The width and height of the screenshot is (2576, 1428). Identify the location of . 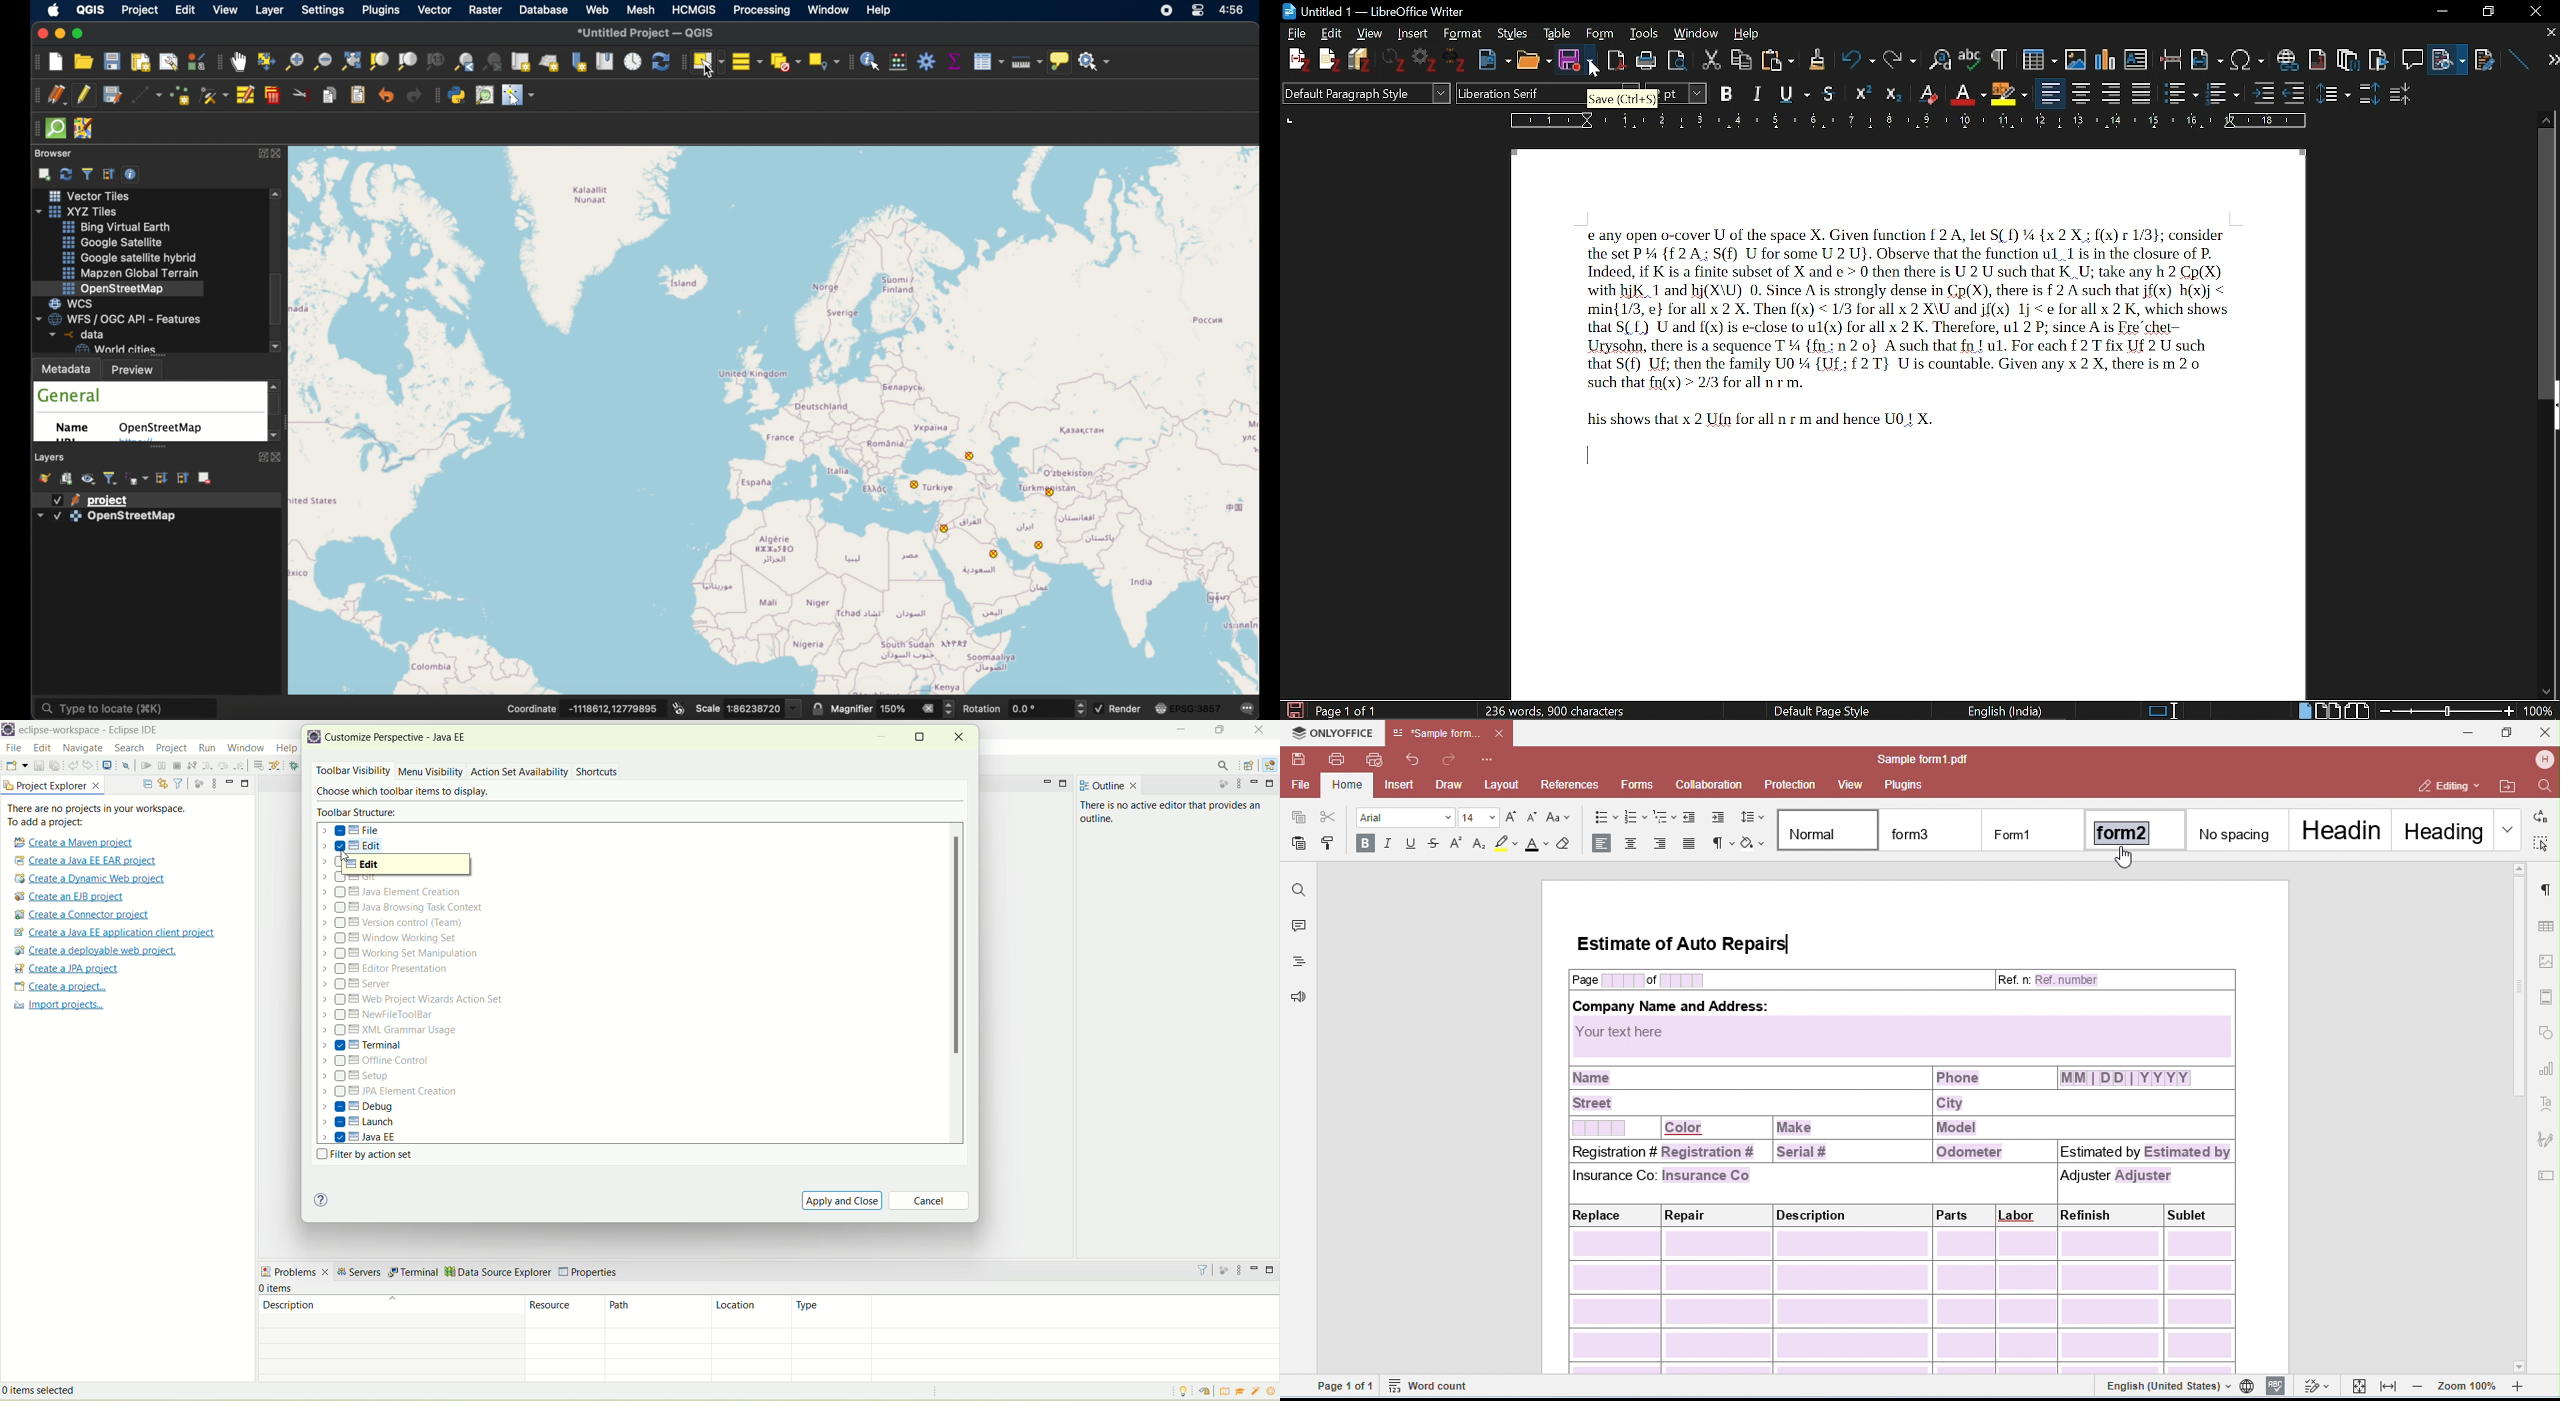
(2335, 93).